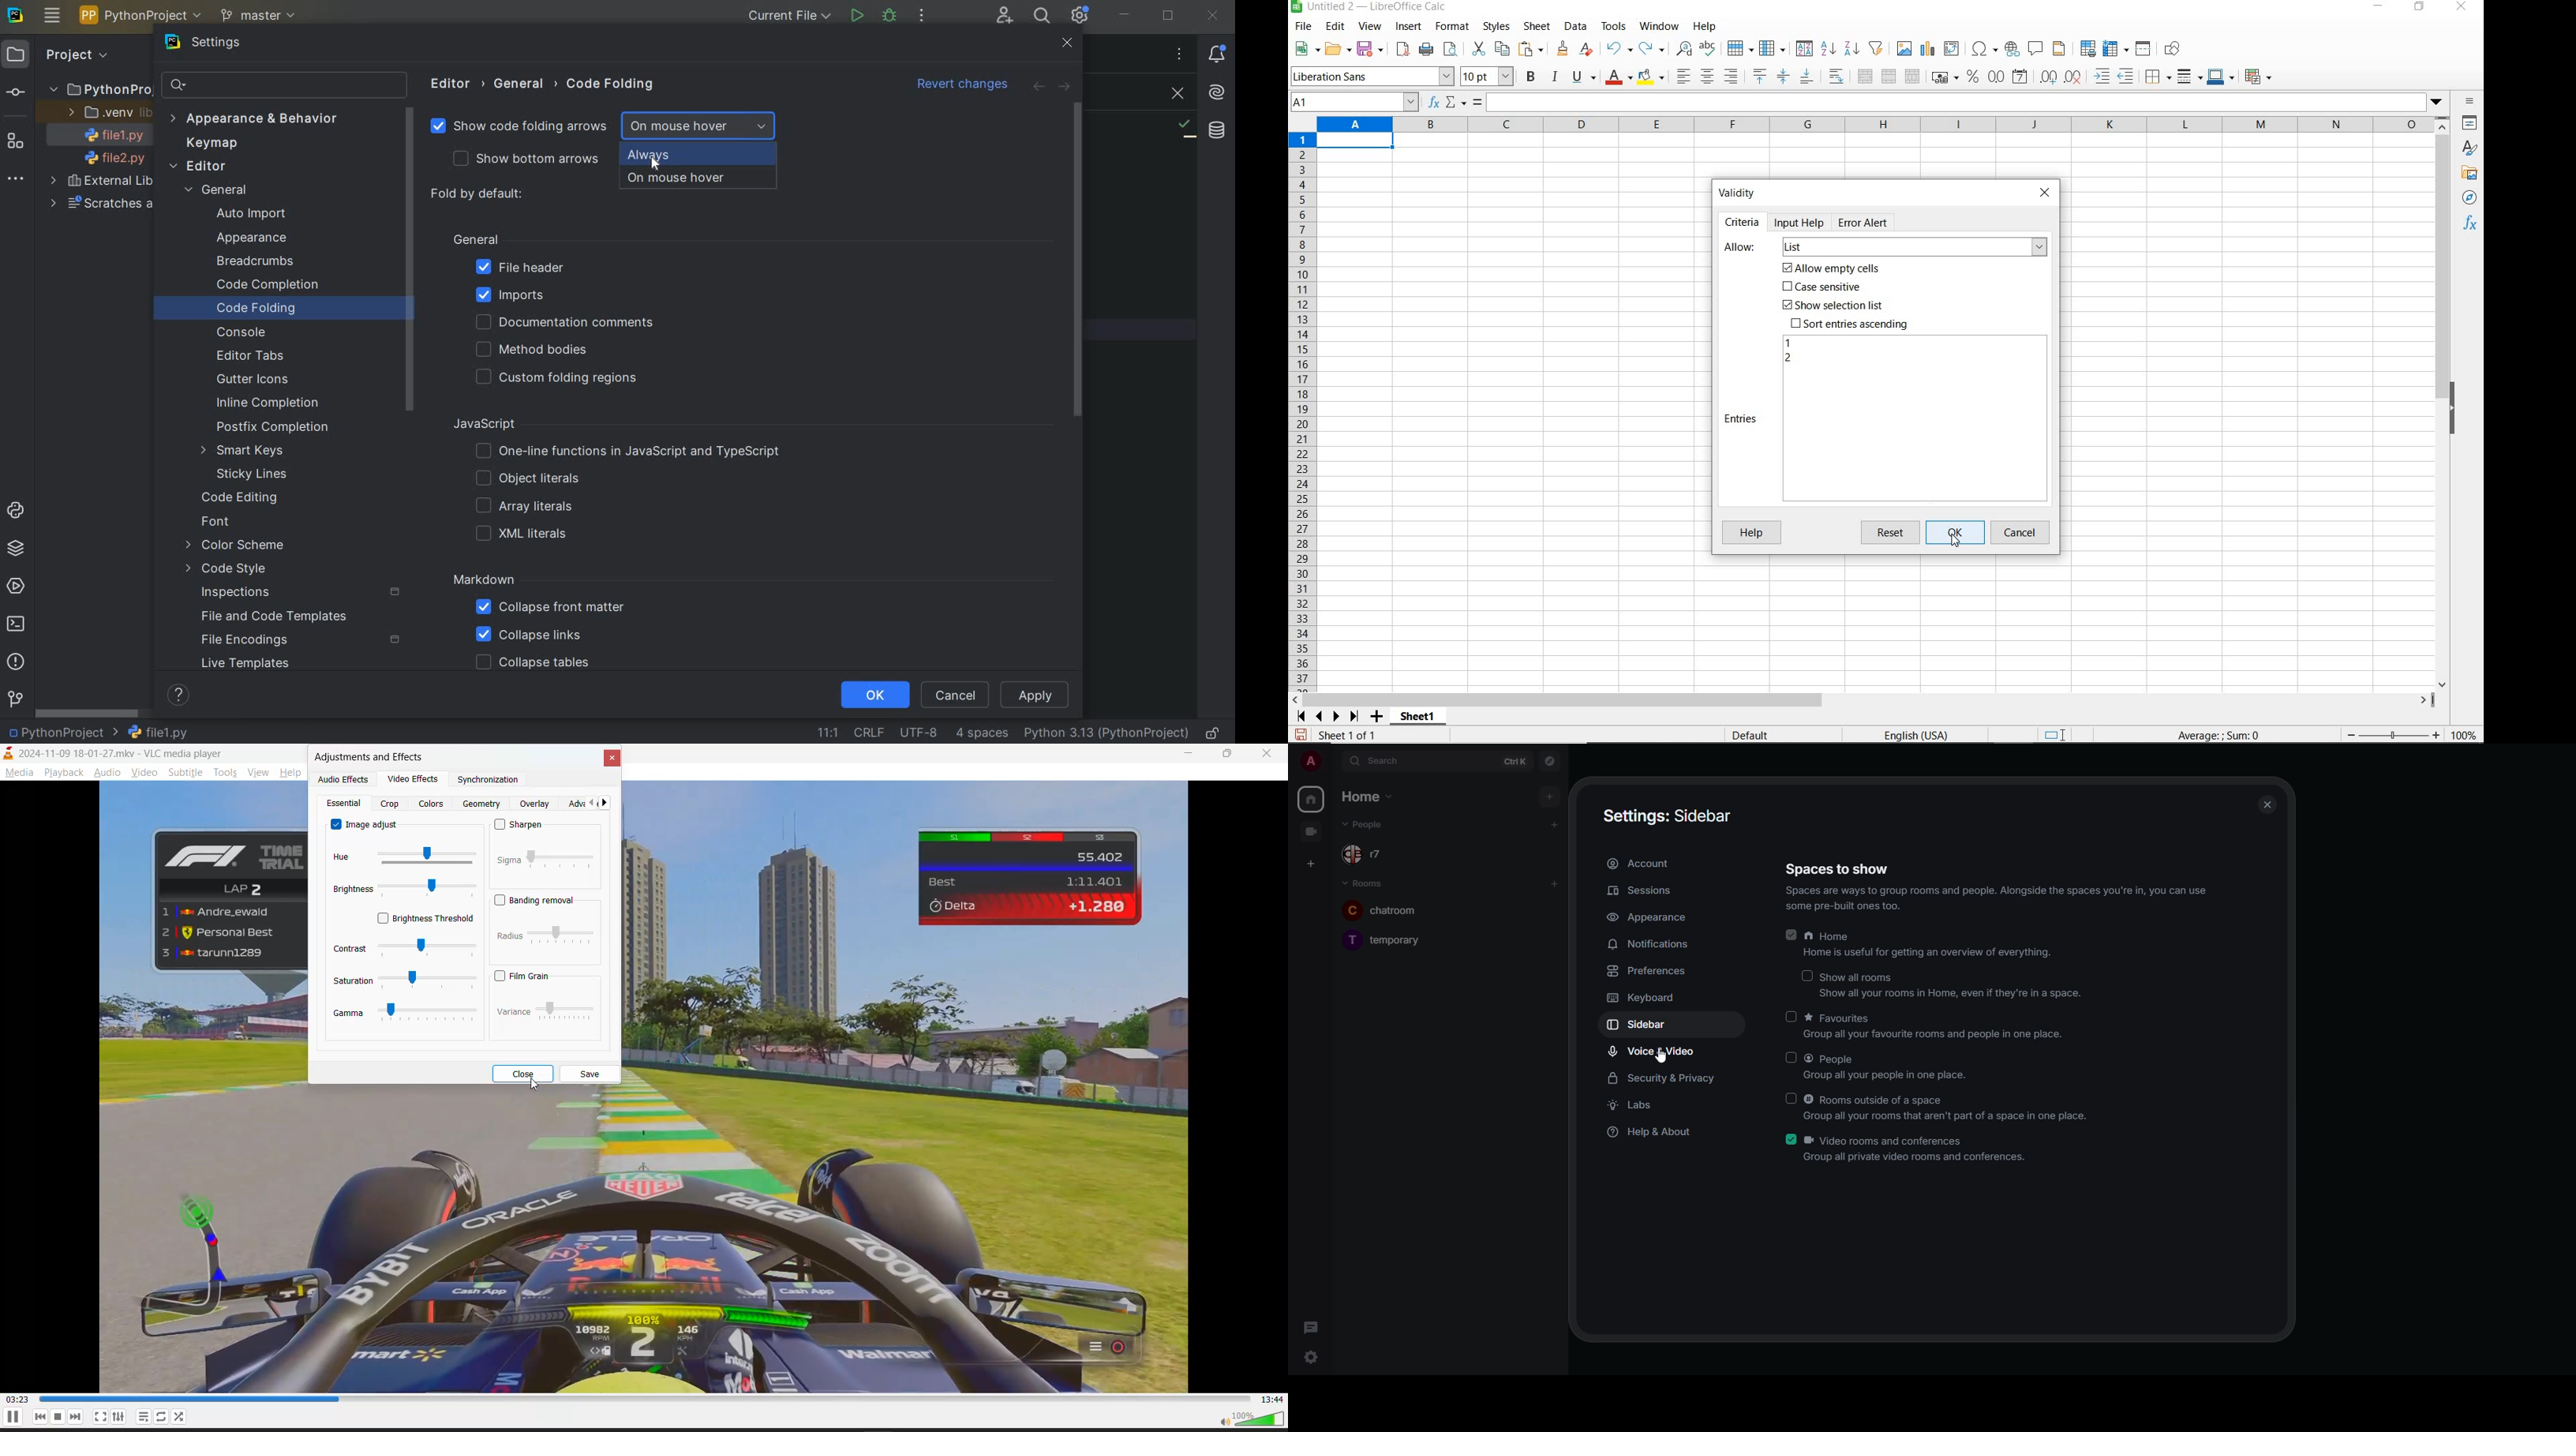 The height and width of the screenshot is (1456, 2576). What do you see at coordinates (425, 919) in the screenshot?
I see `brightness threshold` at bounding box center [425, 919].